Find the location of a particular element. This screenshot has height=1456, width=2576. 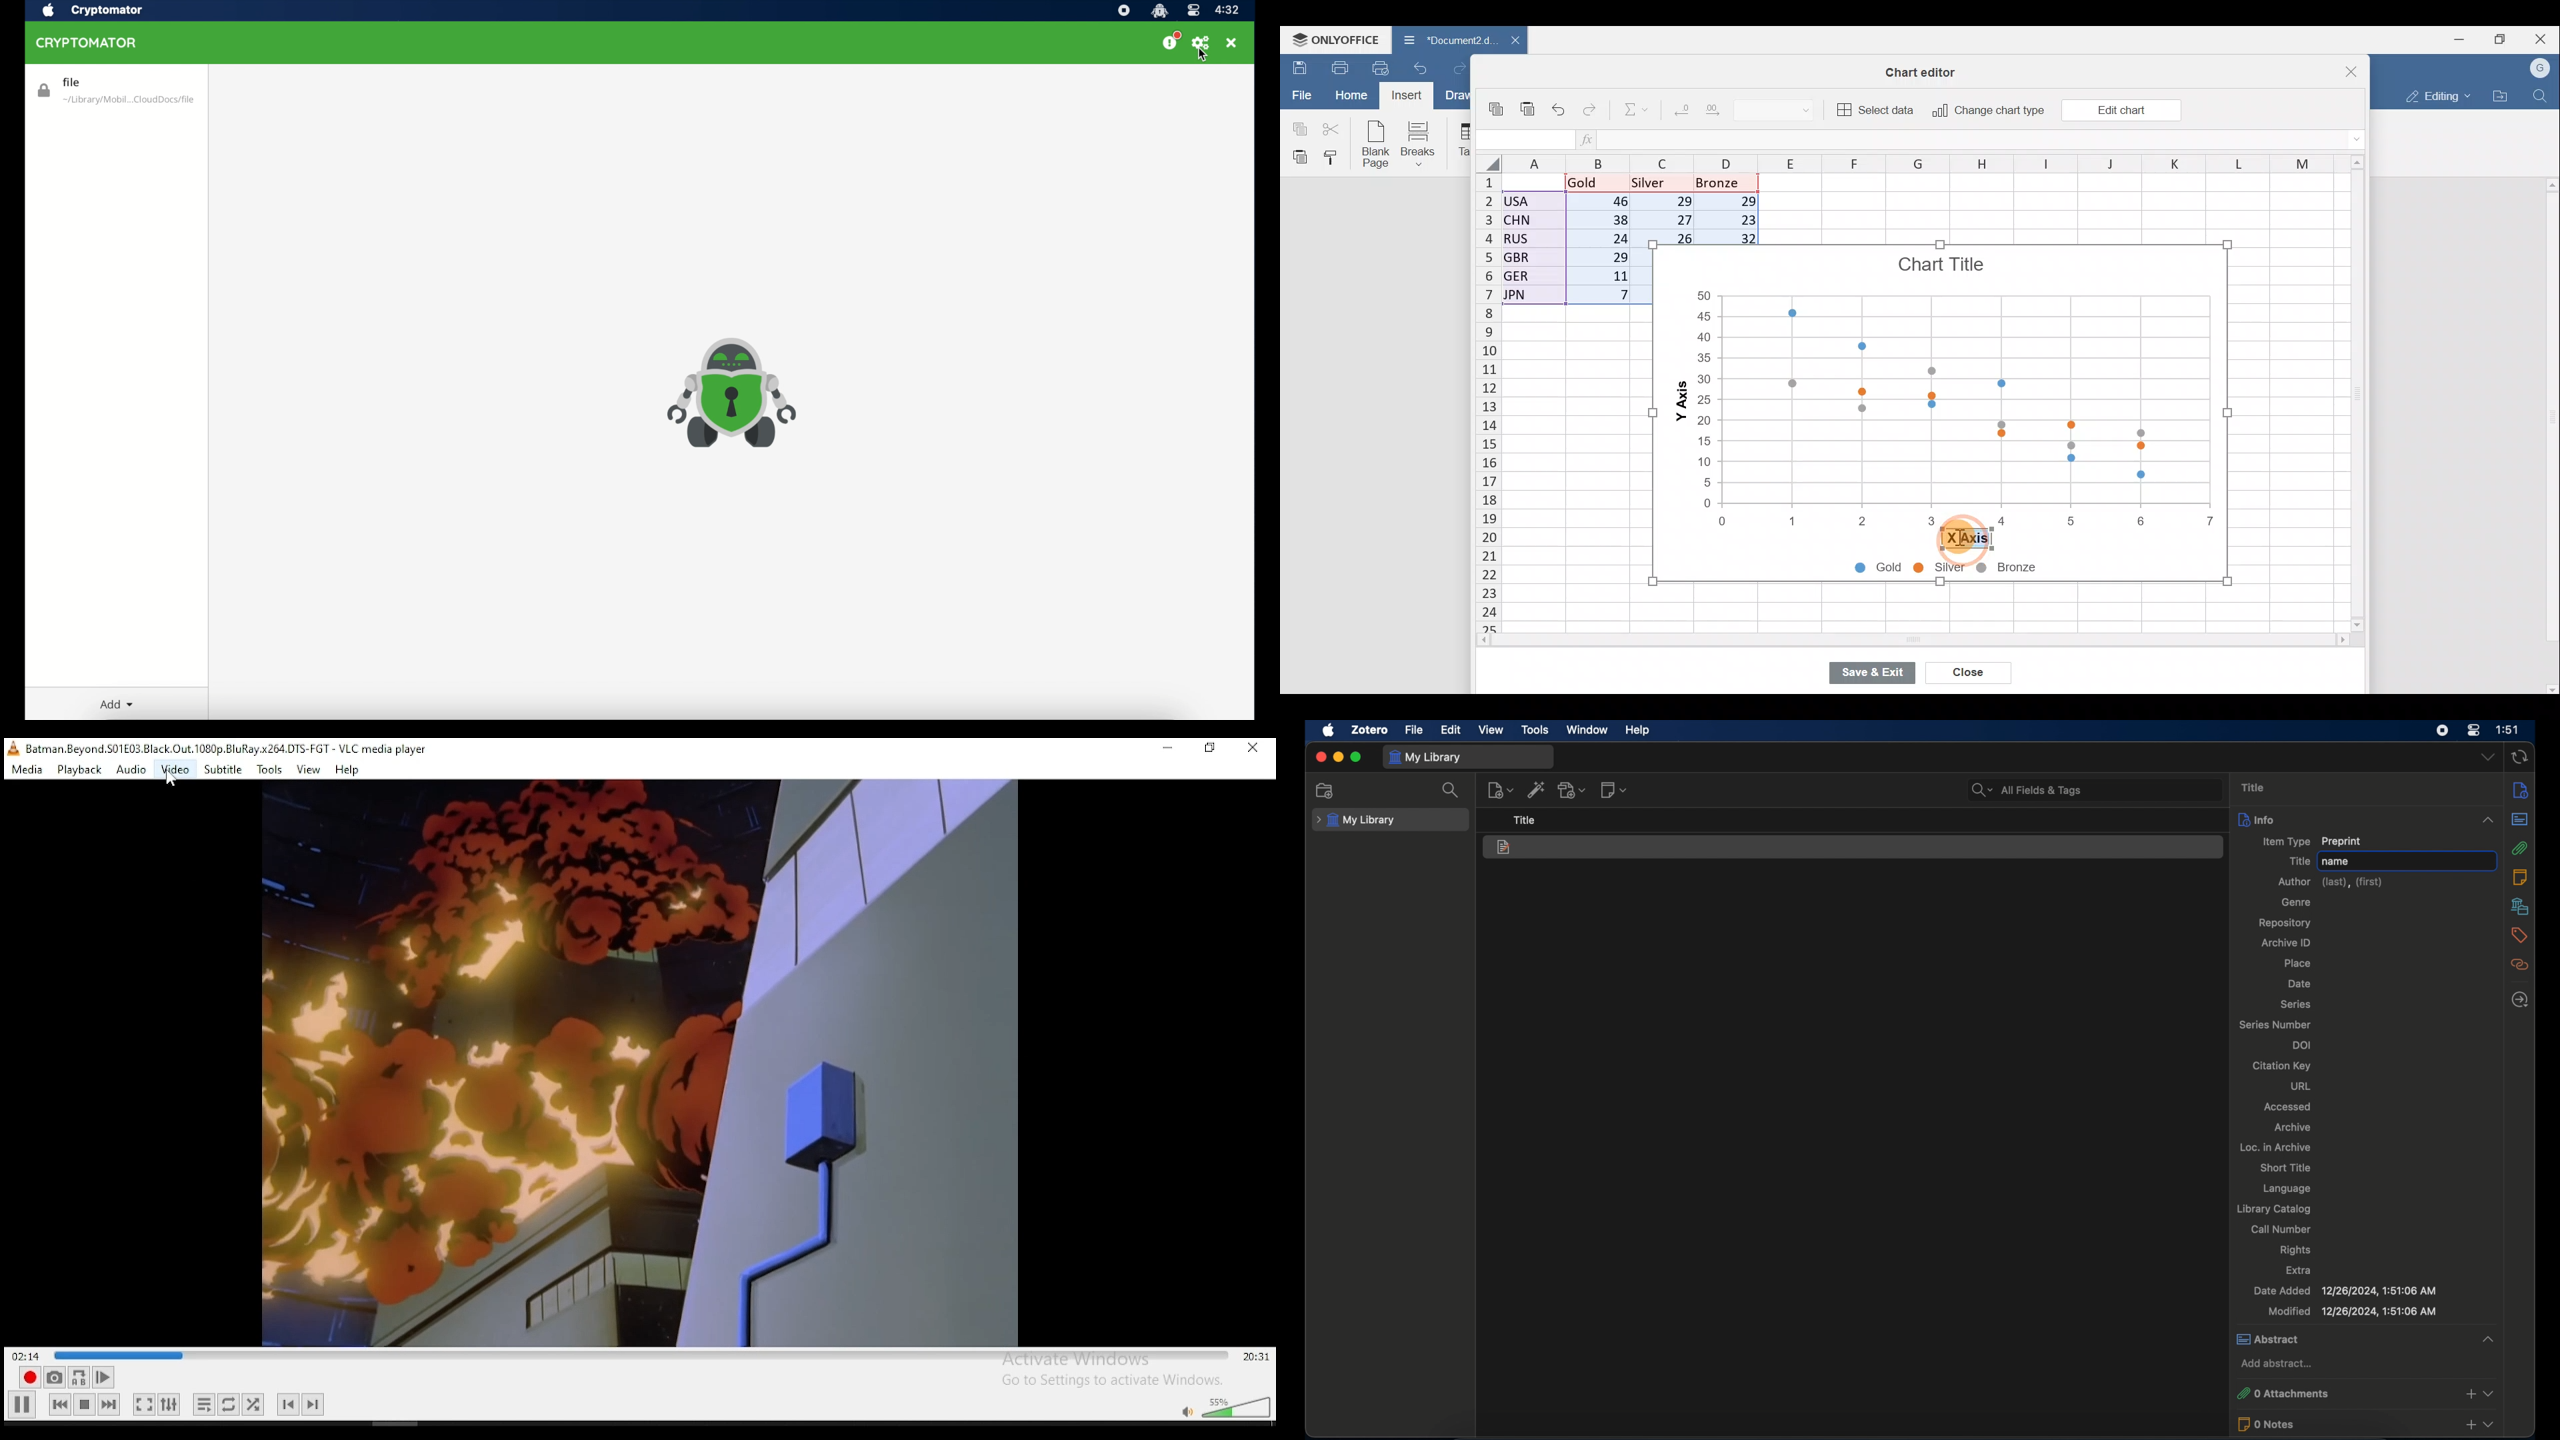

language is located at coordinates (2288, 1188).